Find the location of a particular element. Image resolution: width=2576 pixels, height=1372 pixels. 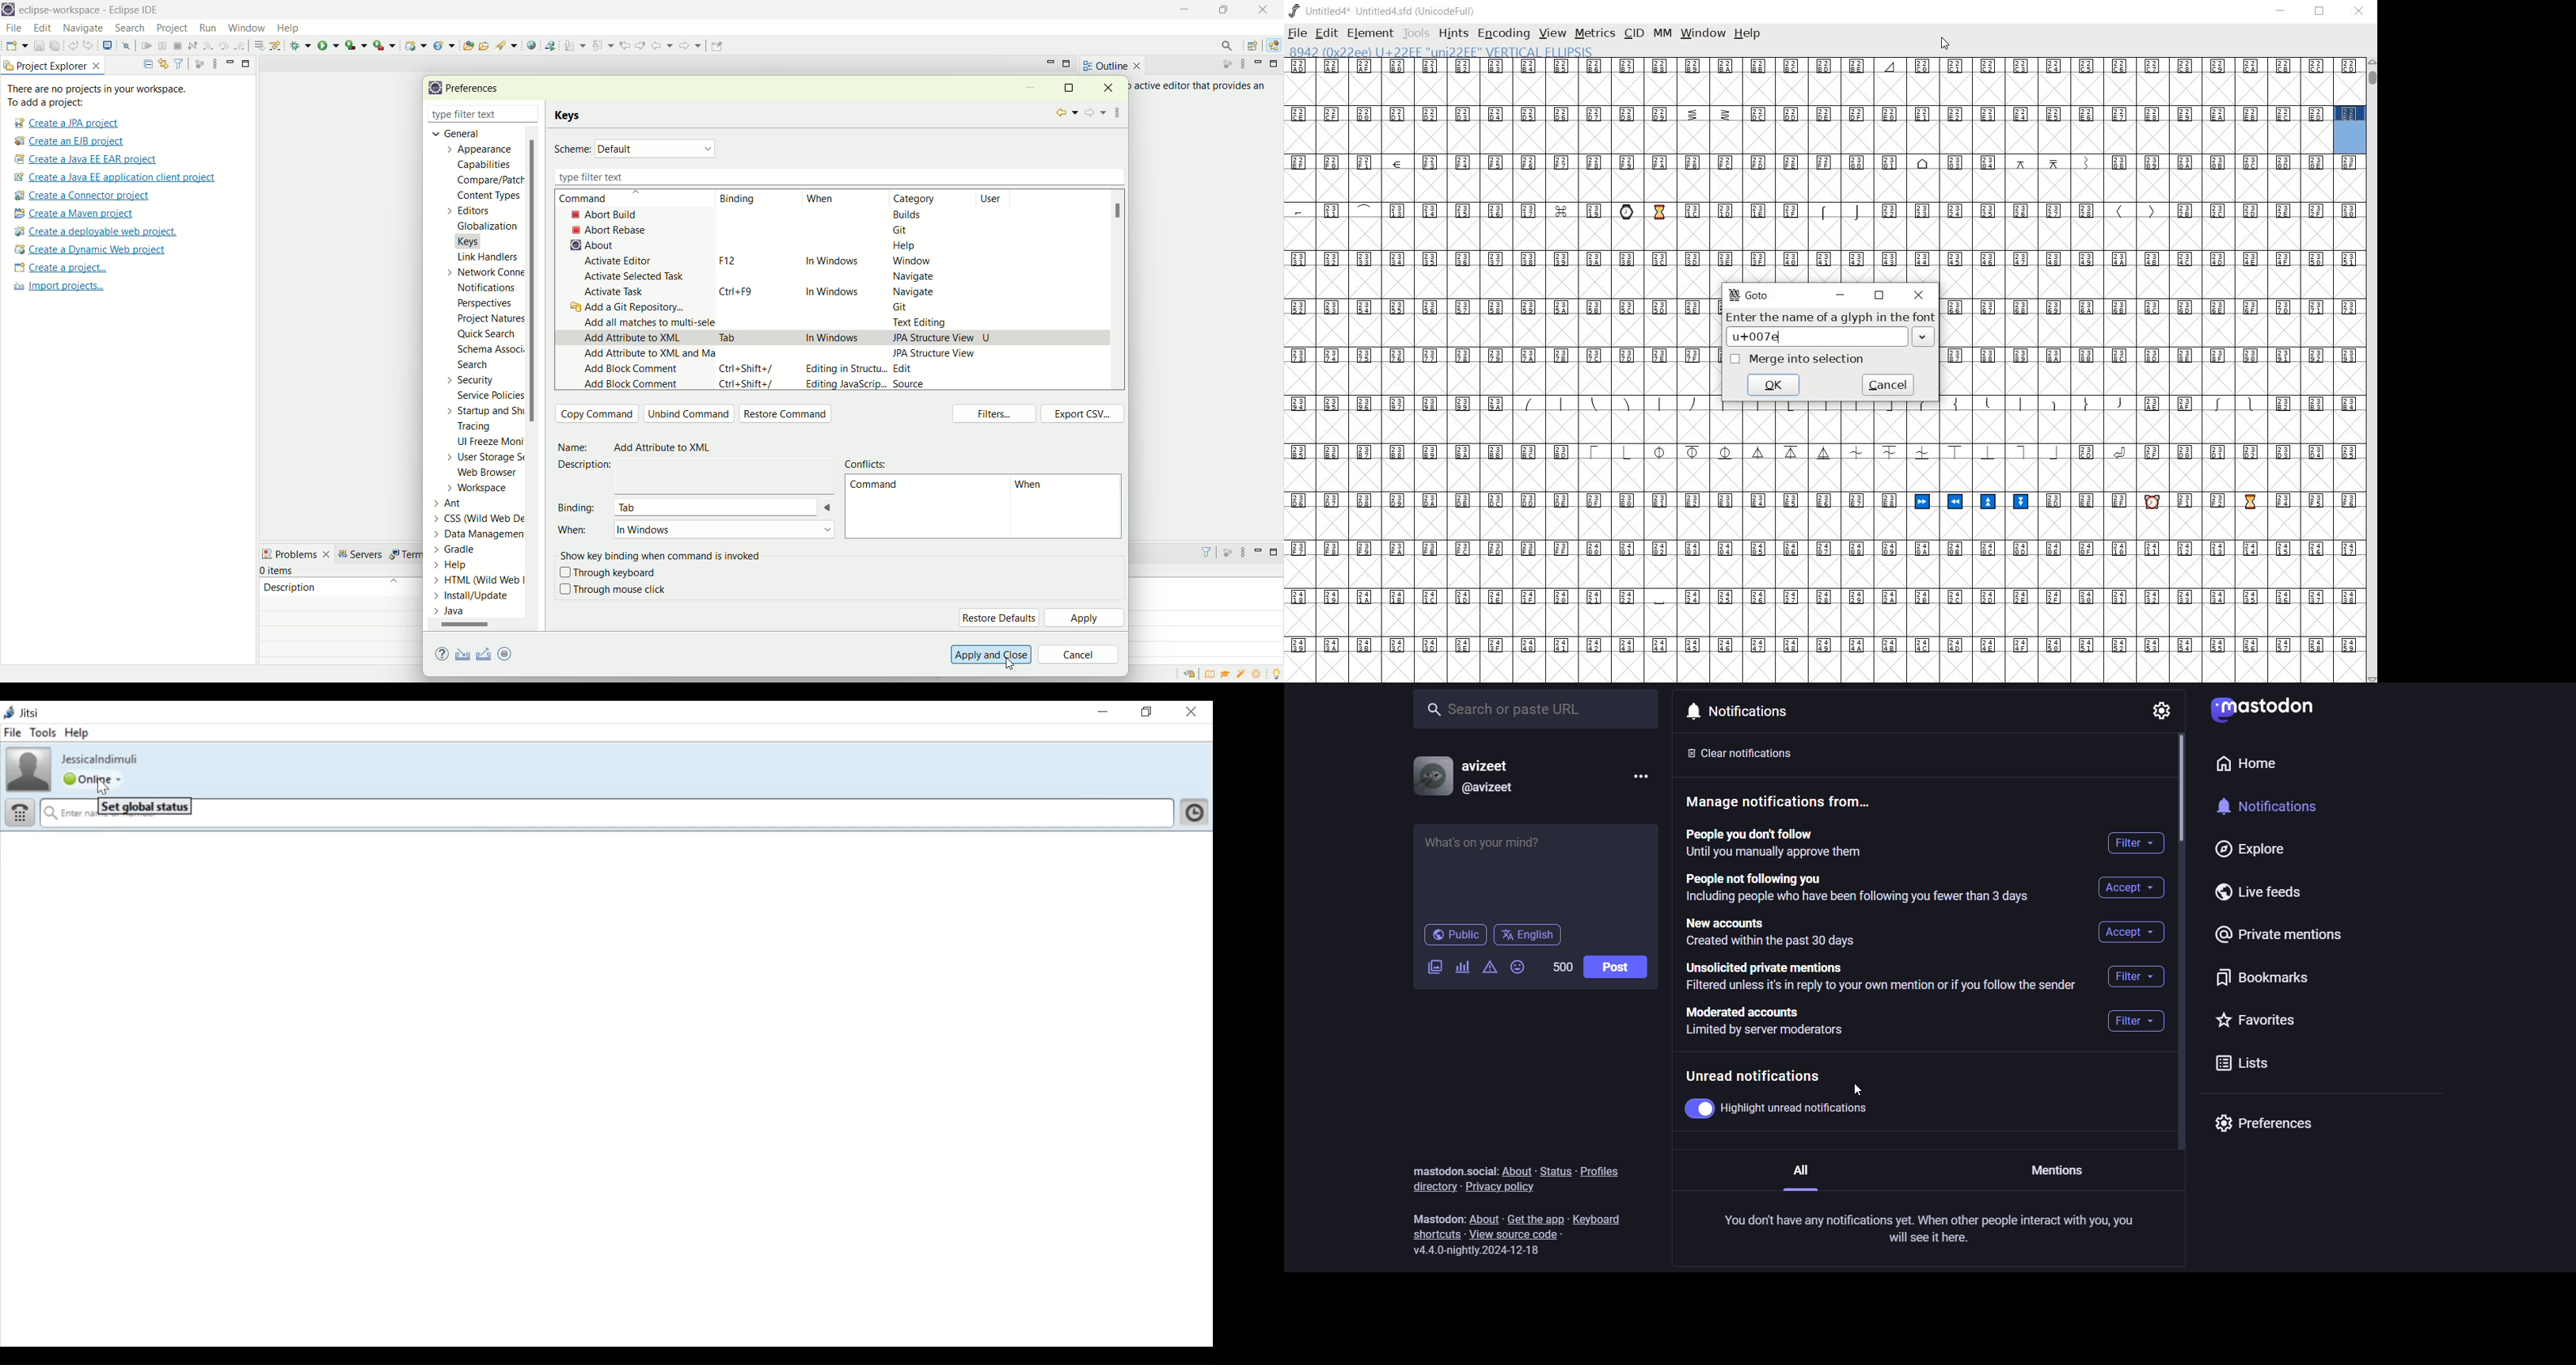

clear notification is located at coordinates (1741, 757).